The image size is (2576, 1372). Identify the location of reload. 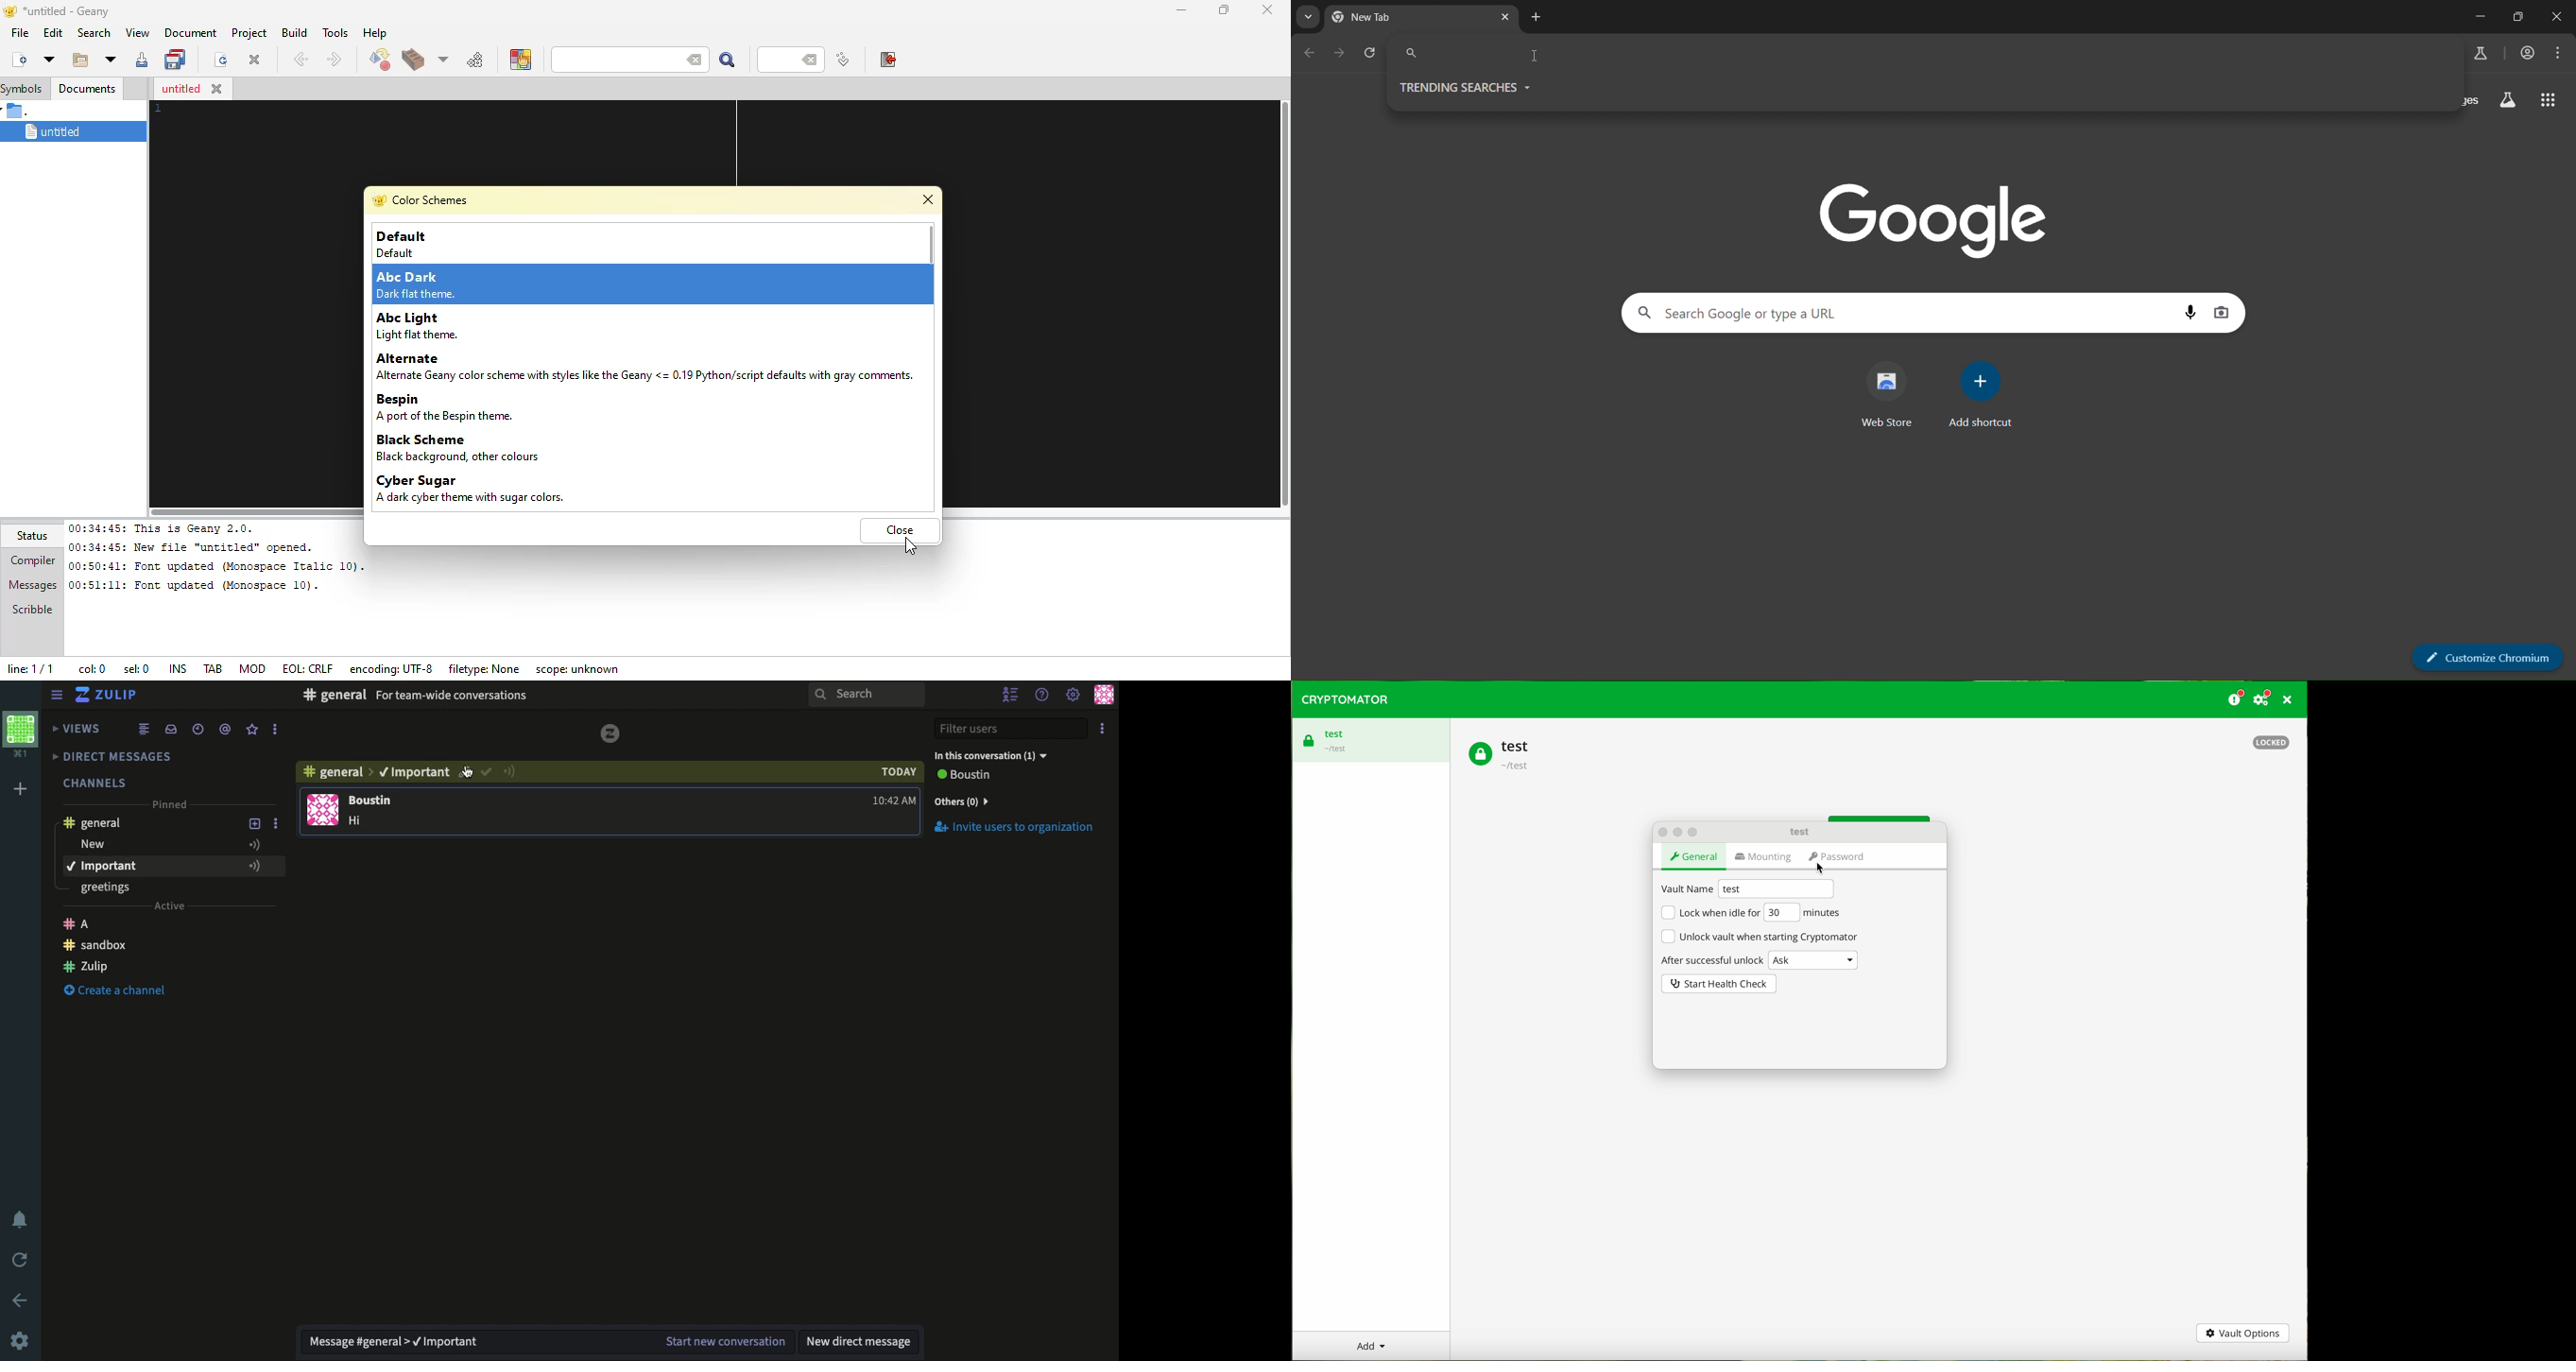
(1374, 54).